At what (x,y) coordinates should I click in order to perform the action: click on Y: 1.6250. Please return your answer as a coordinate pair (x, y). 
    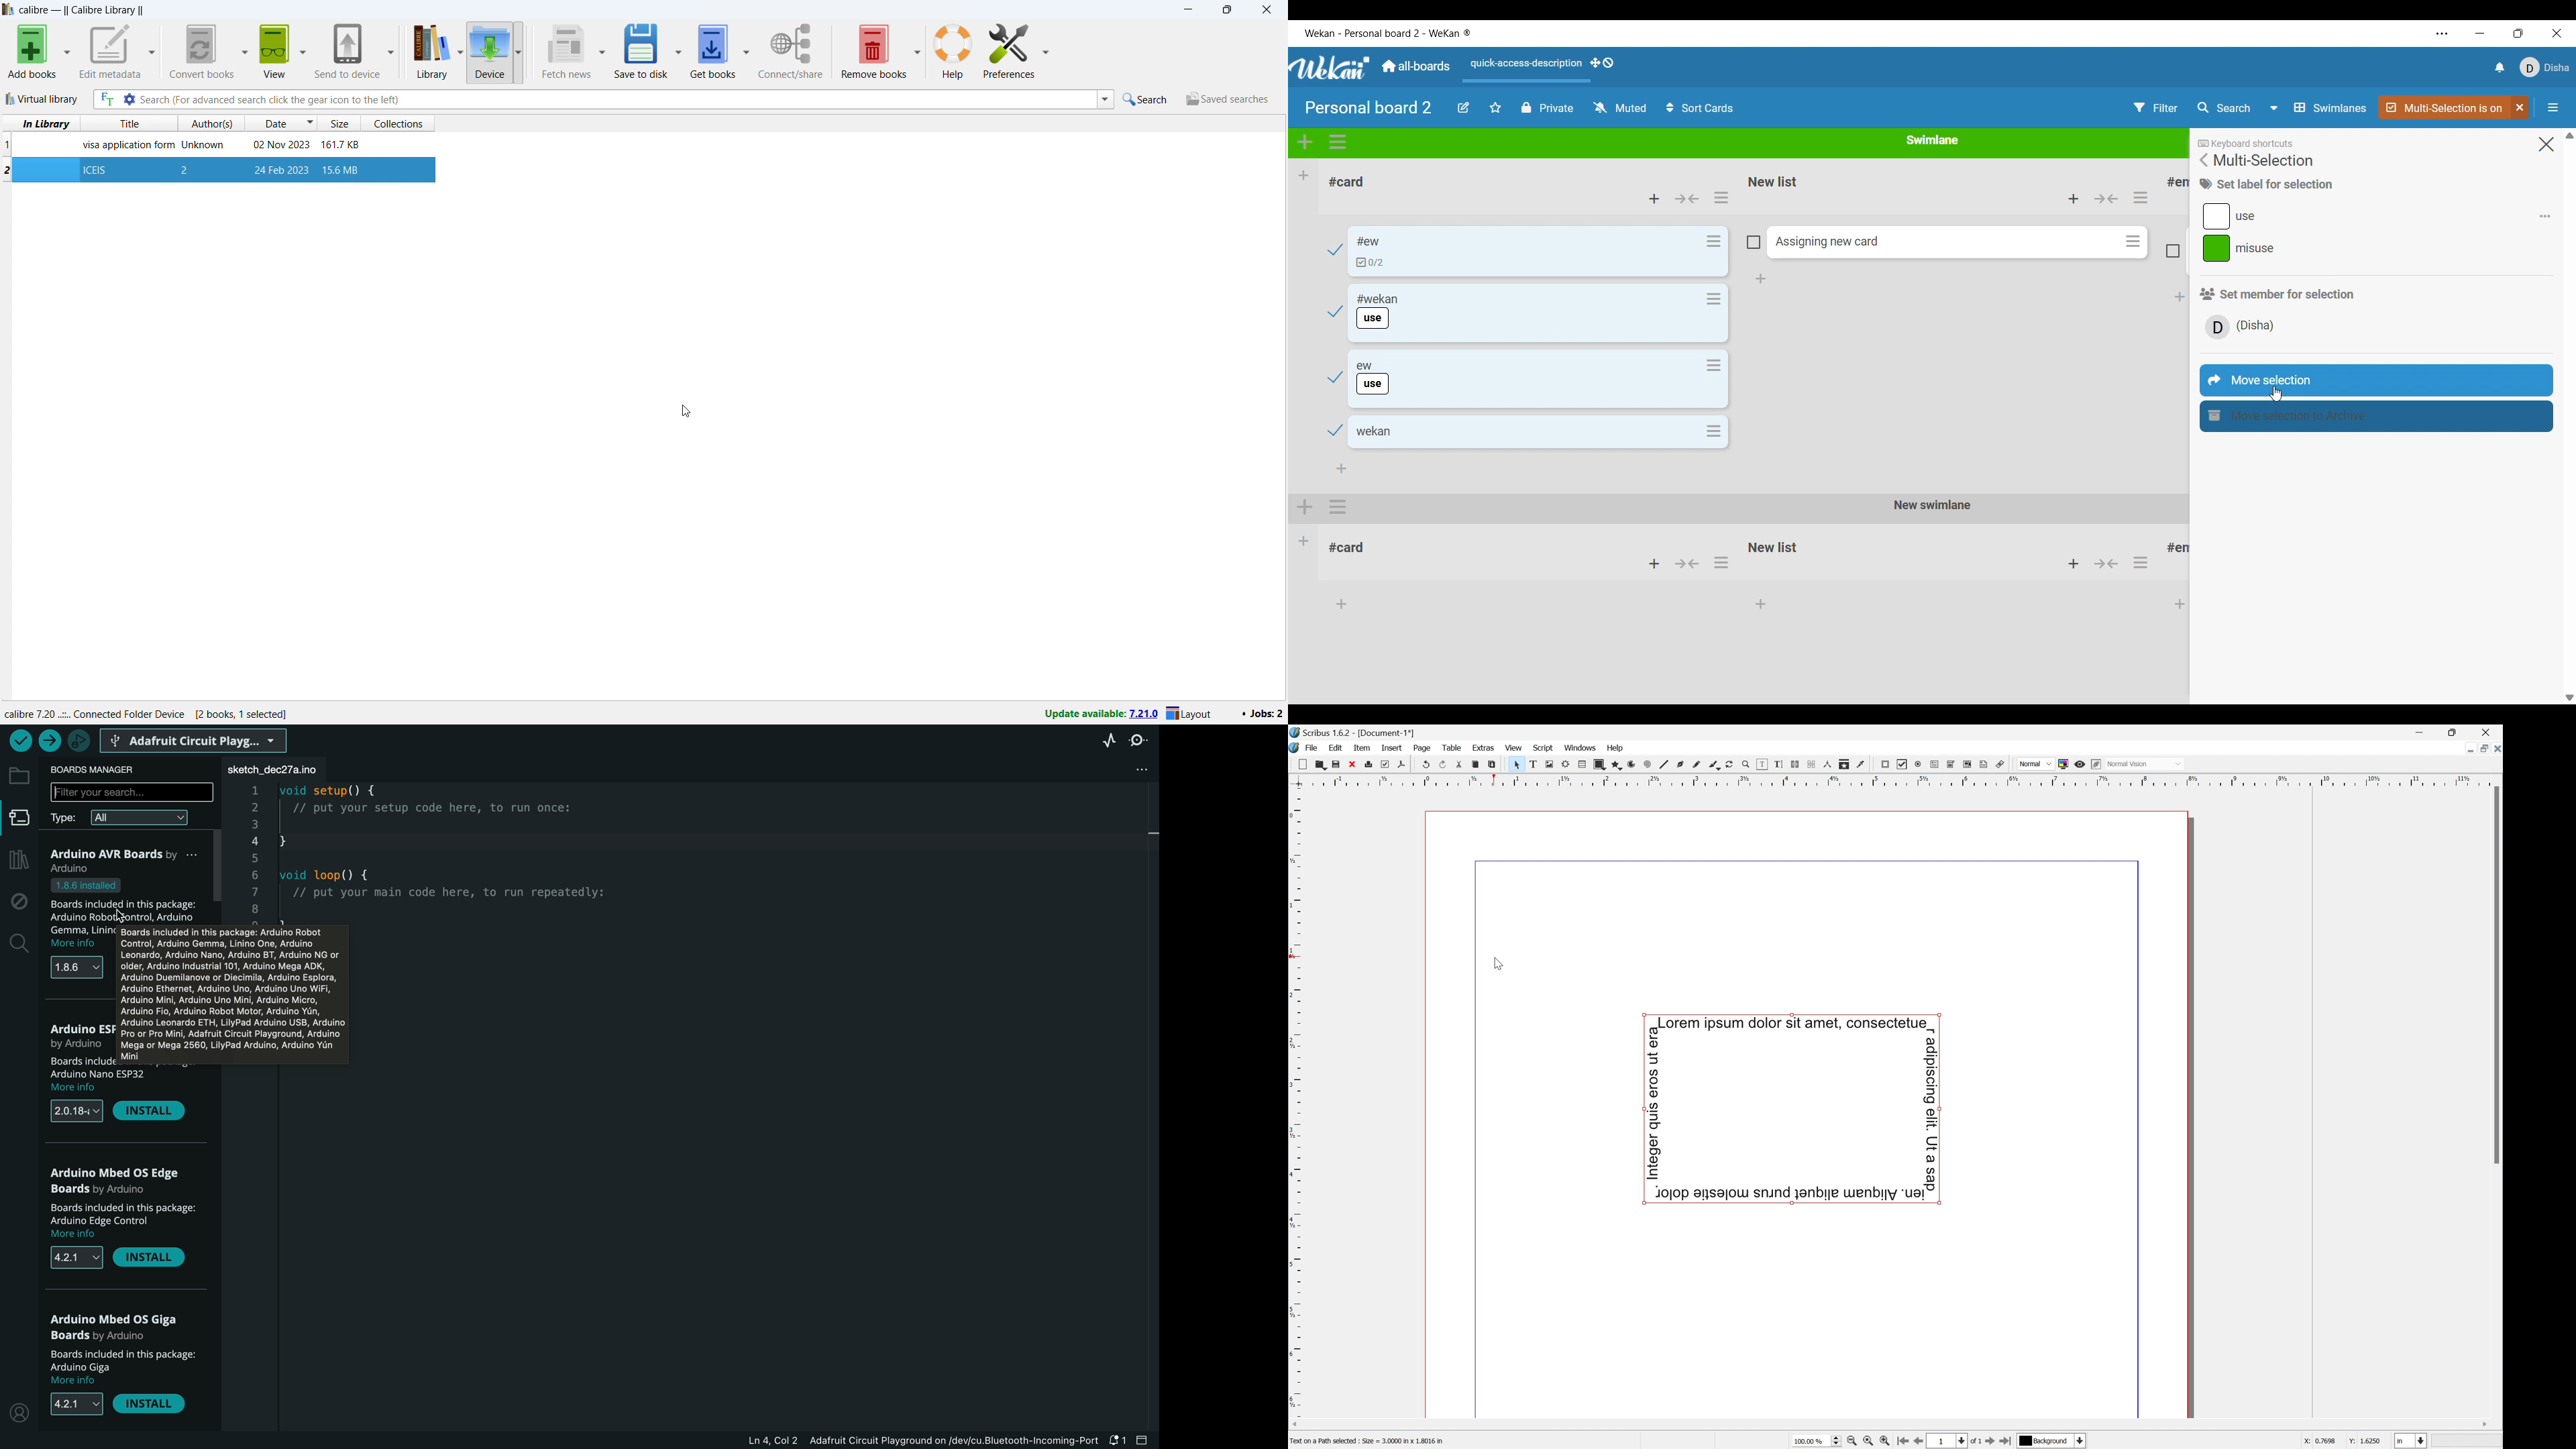
    Looking at the image, I should click on (2365, 1443).